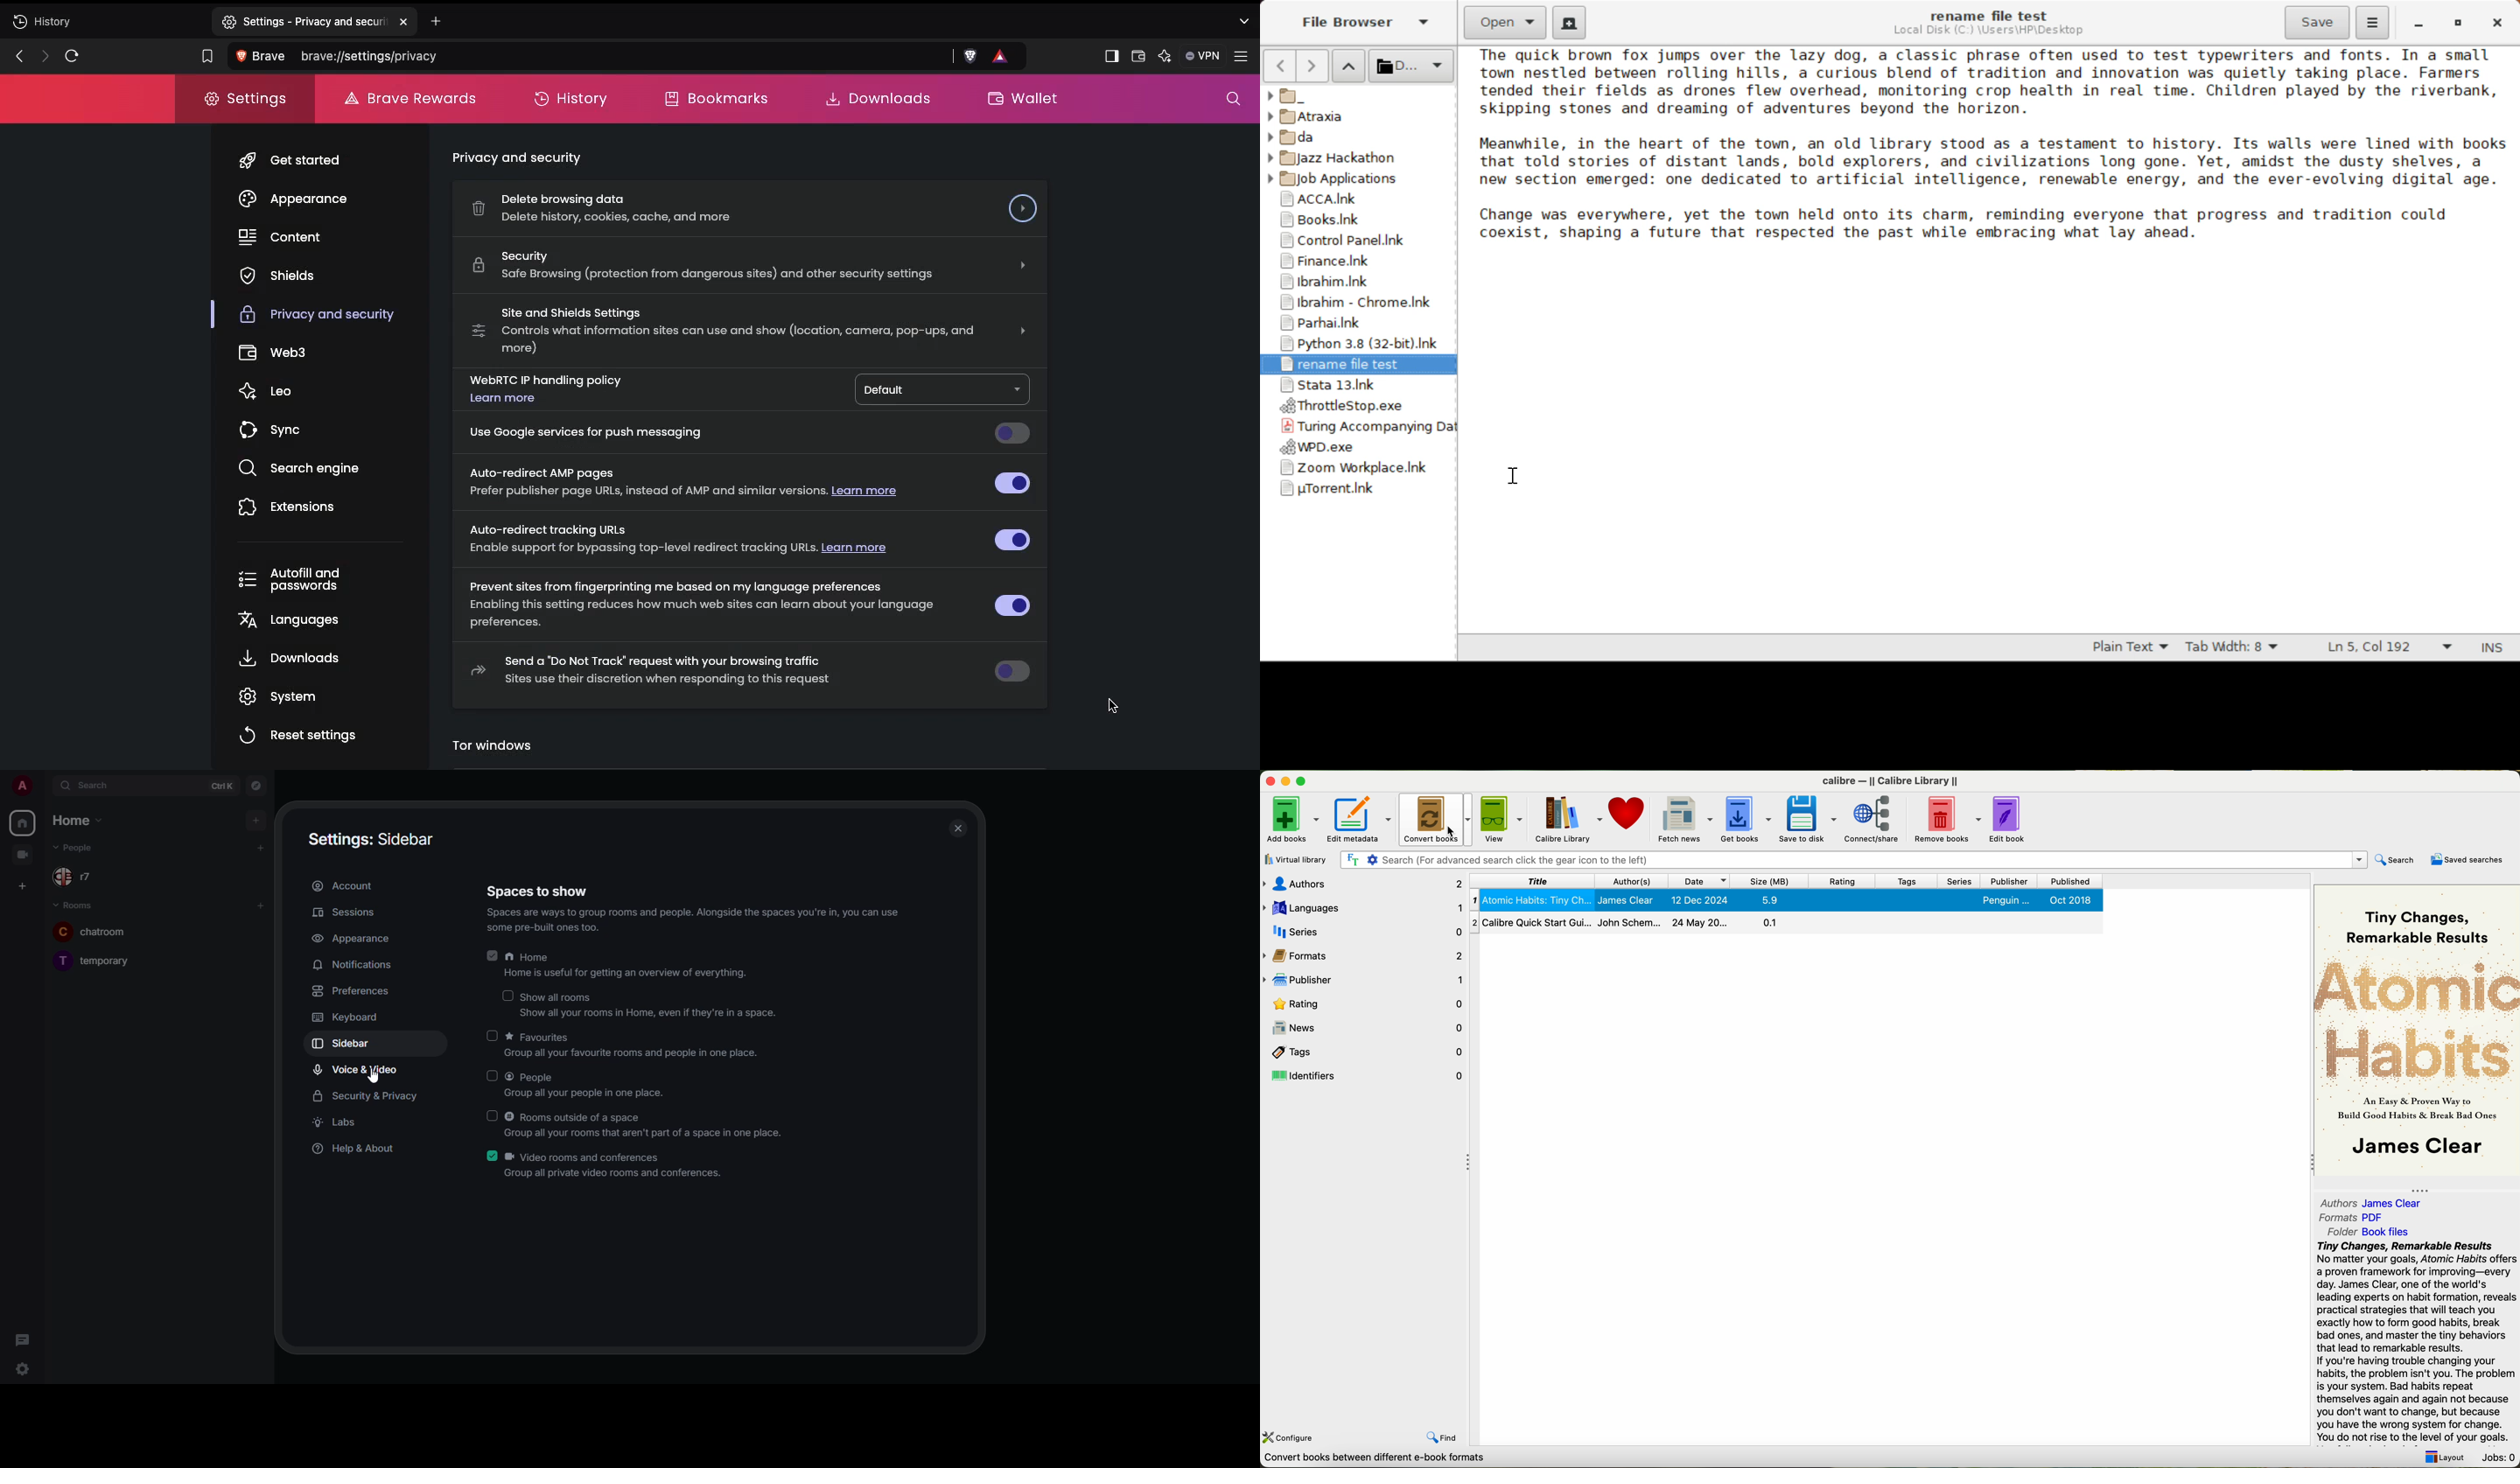 This screenshot has width=2520, height=1484. What do you see at coordinates (1361, 427) in the screenshot?
I see `Turing Accompanying Data File` at bounding box center [1361, 427].